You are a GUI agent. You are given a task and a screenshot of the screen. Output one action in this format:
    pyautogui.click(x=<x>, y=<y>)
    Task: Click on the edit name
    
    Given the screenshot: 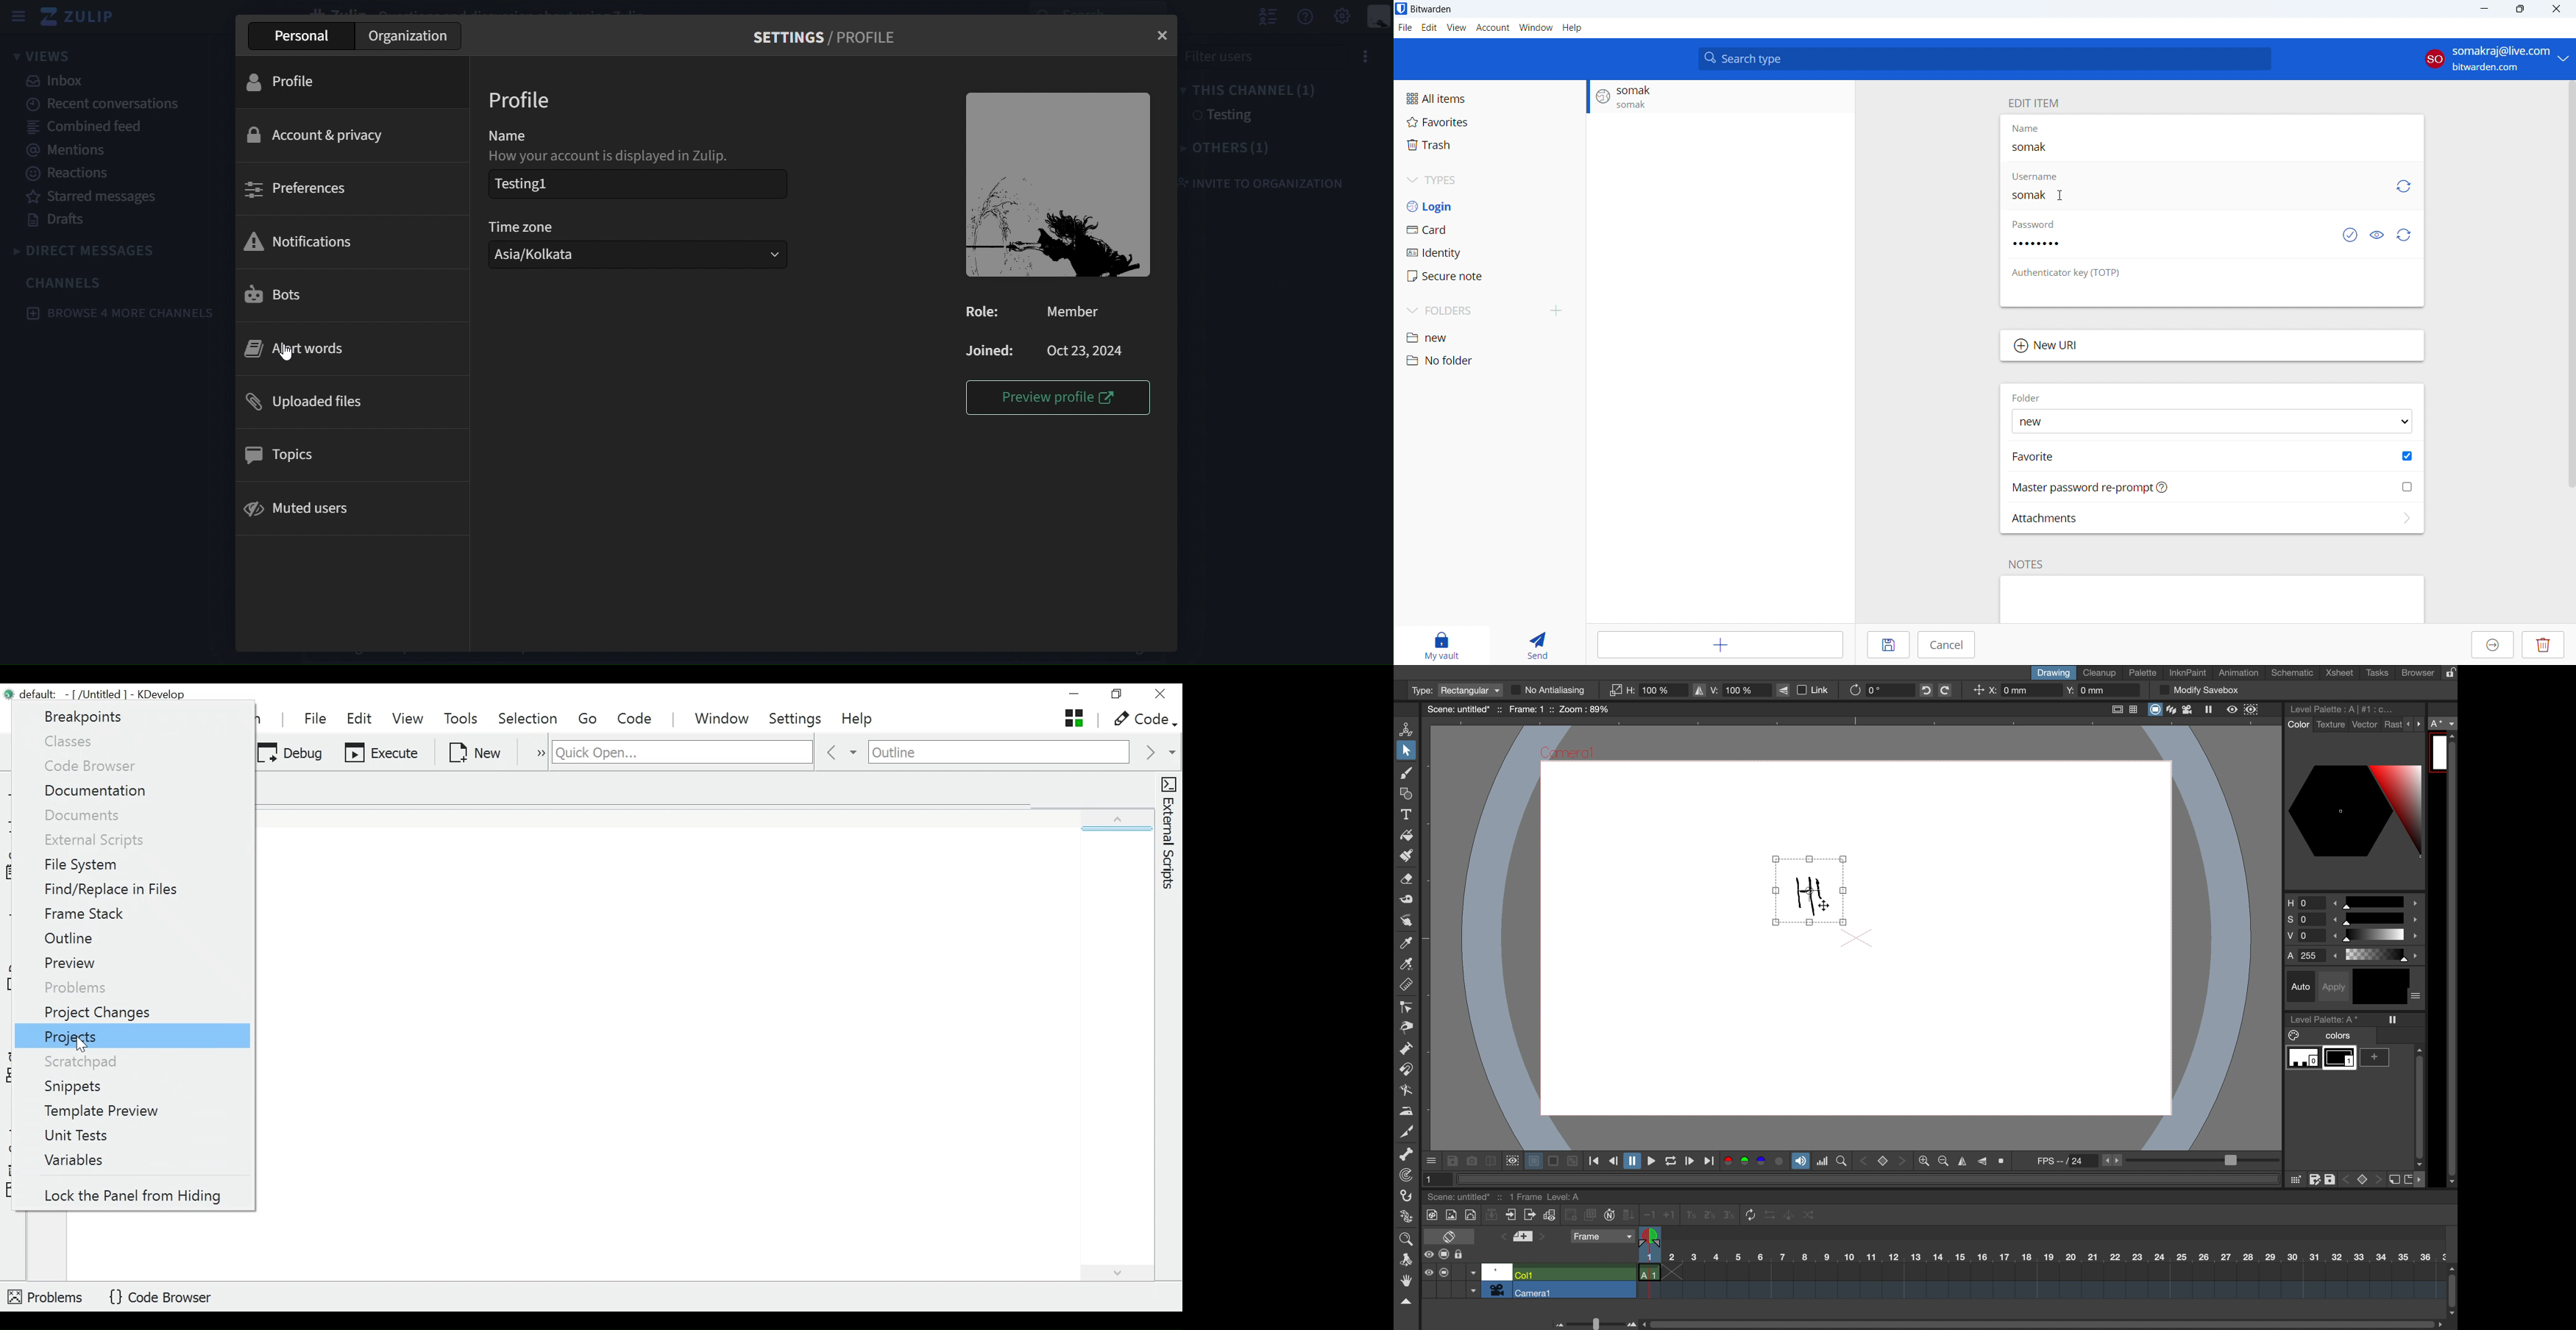 What is the action you would take?
    pyautogui.click(x=2211, y=147)
    